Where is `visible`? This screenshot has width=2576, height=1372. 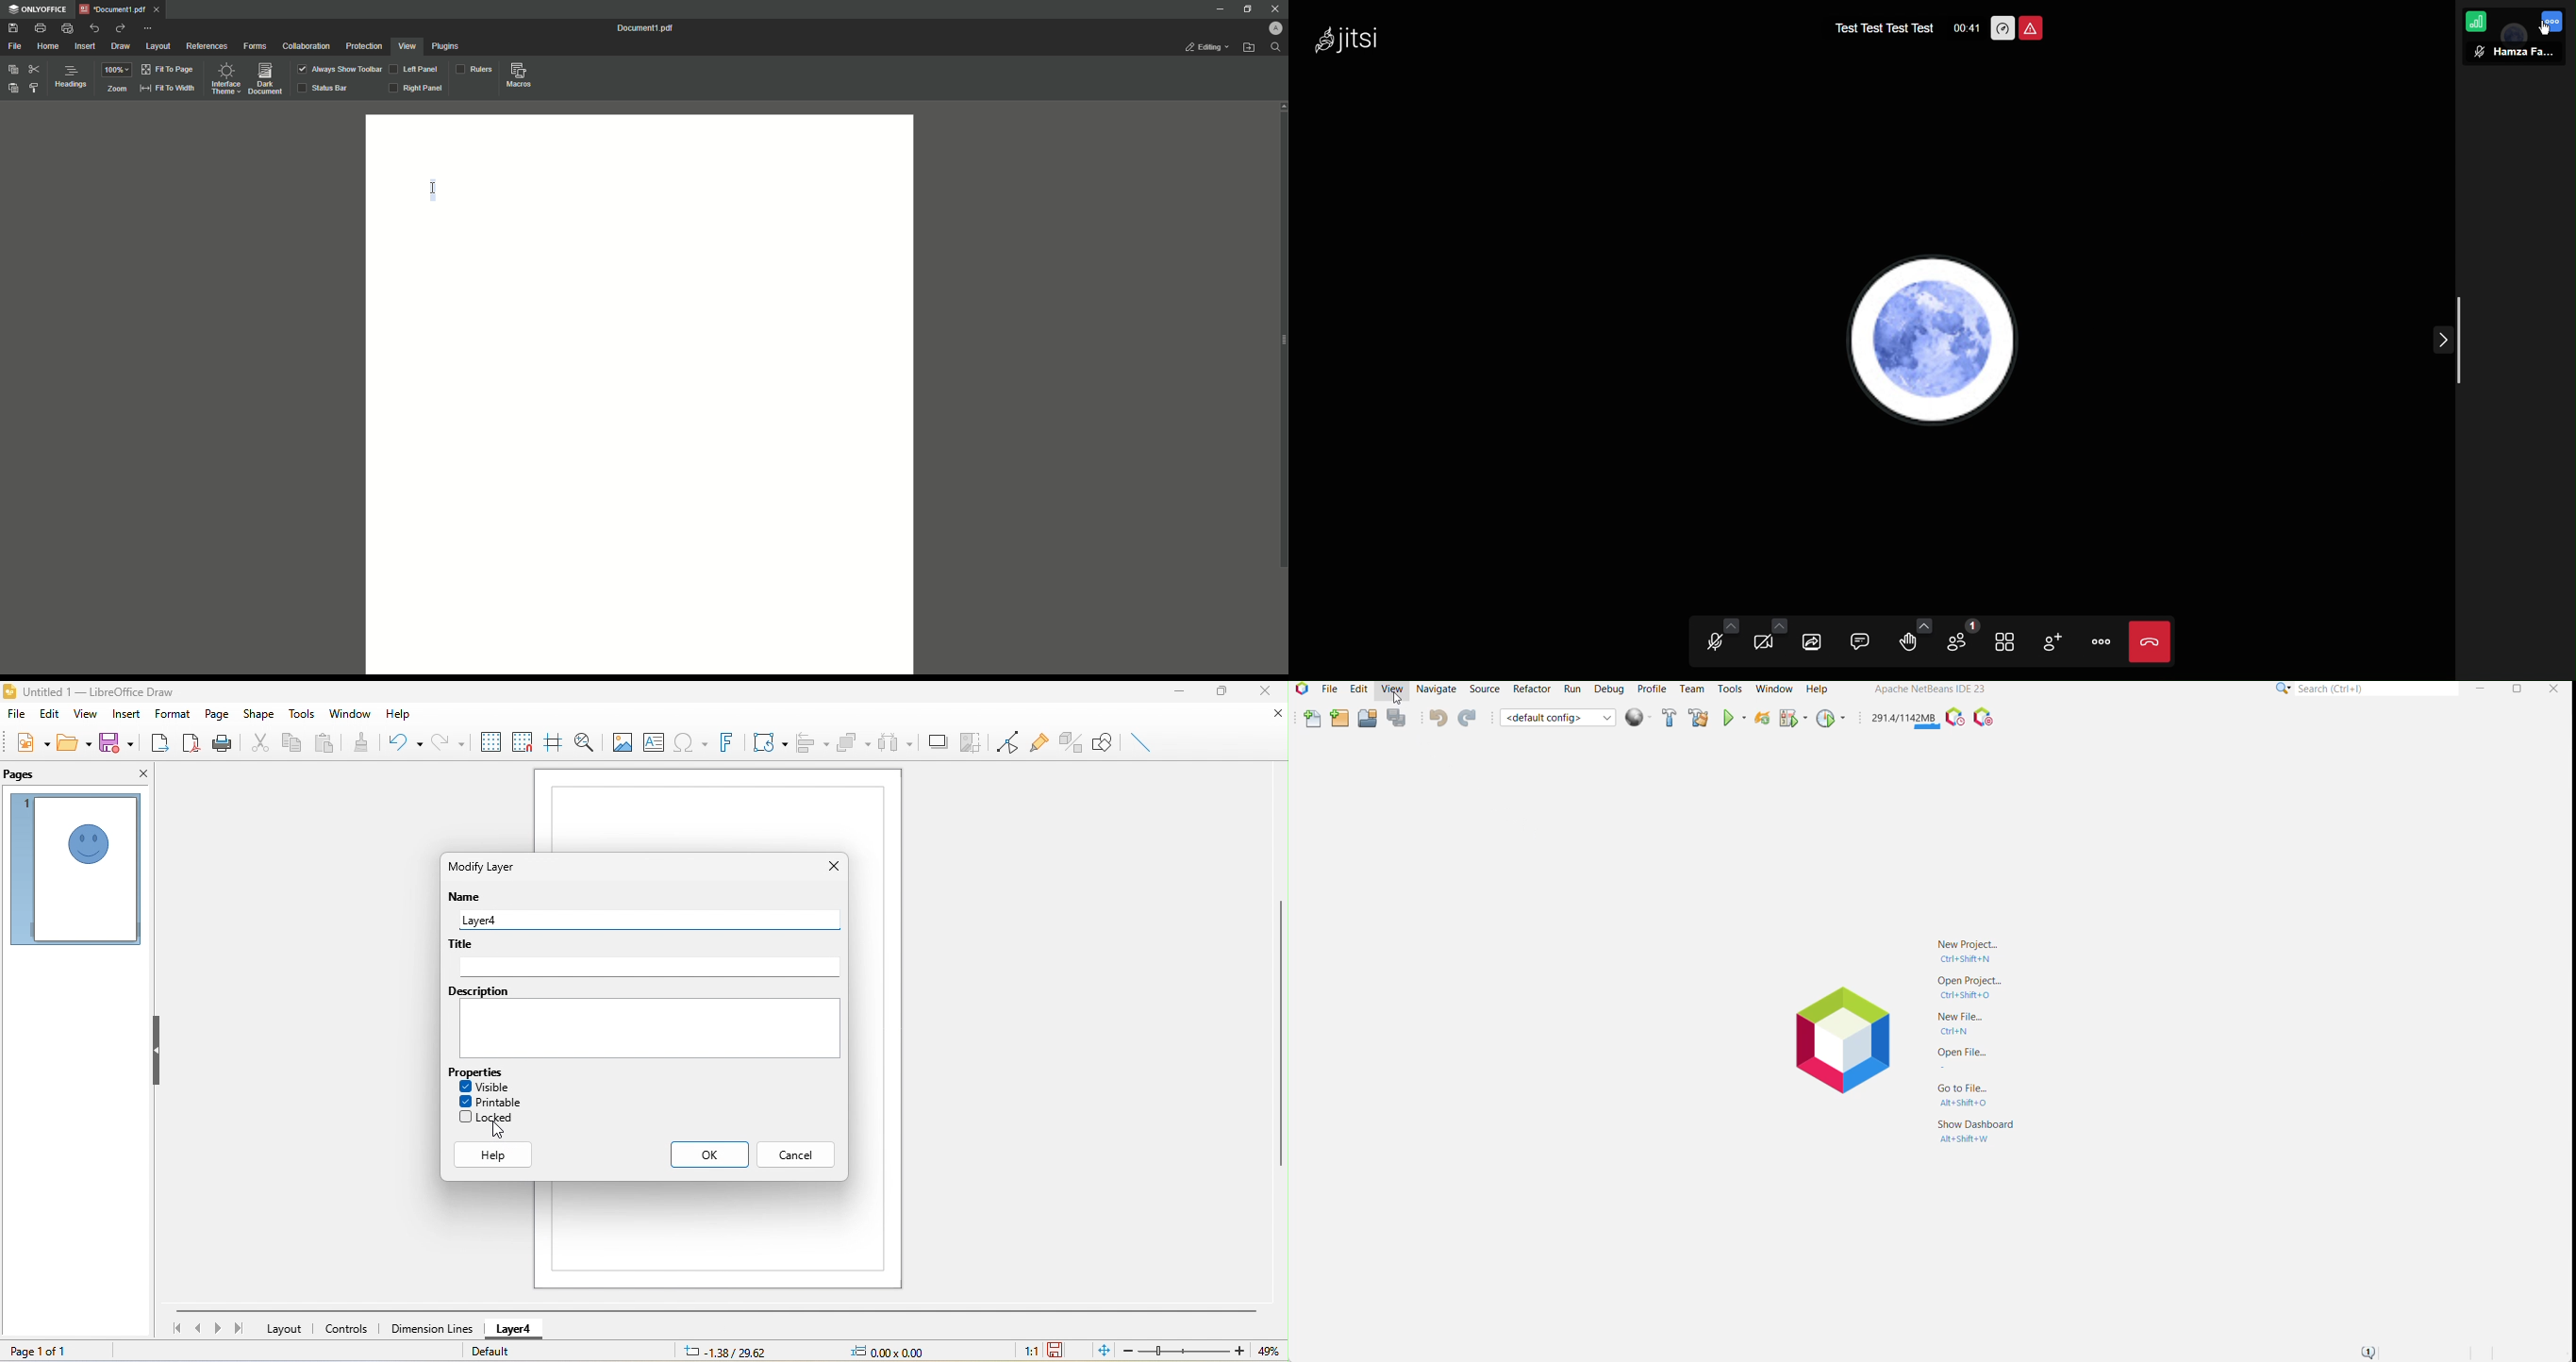
visible is located at coordinates (491, 1085).